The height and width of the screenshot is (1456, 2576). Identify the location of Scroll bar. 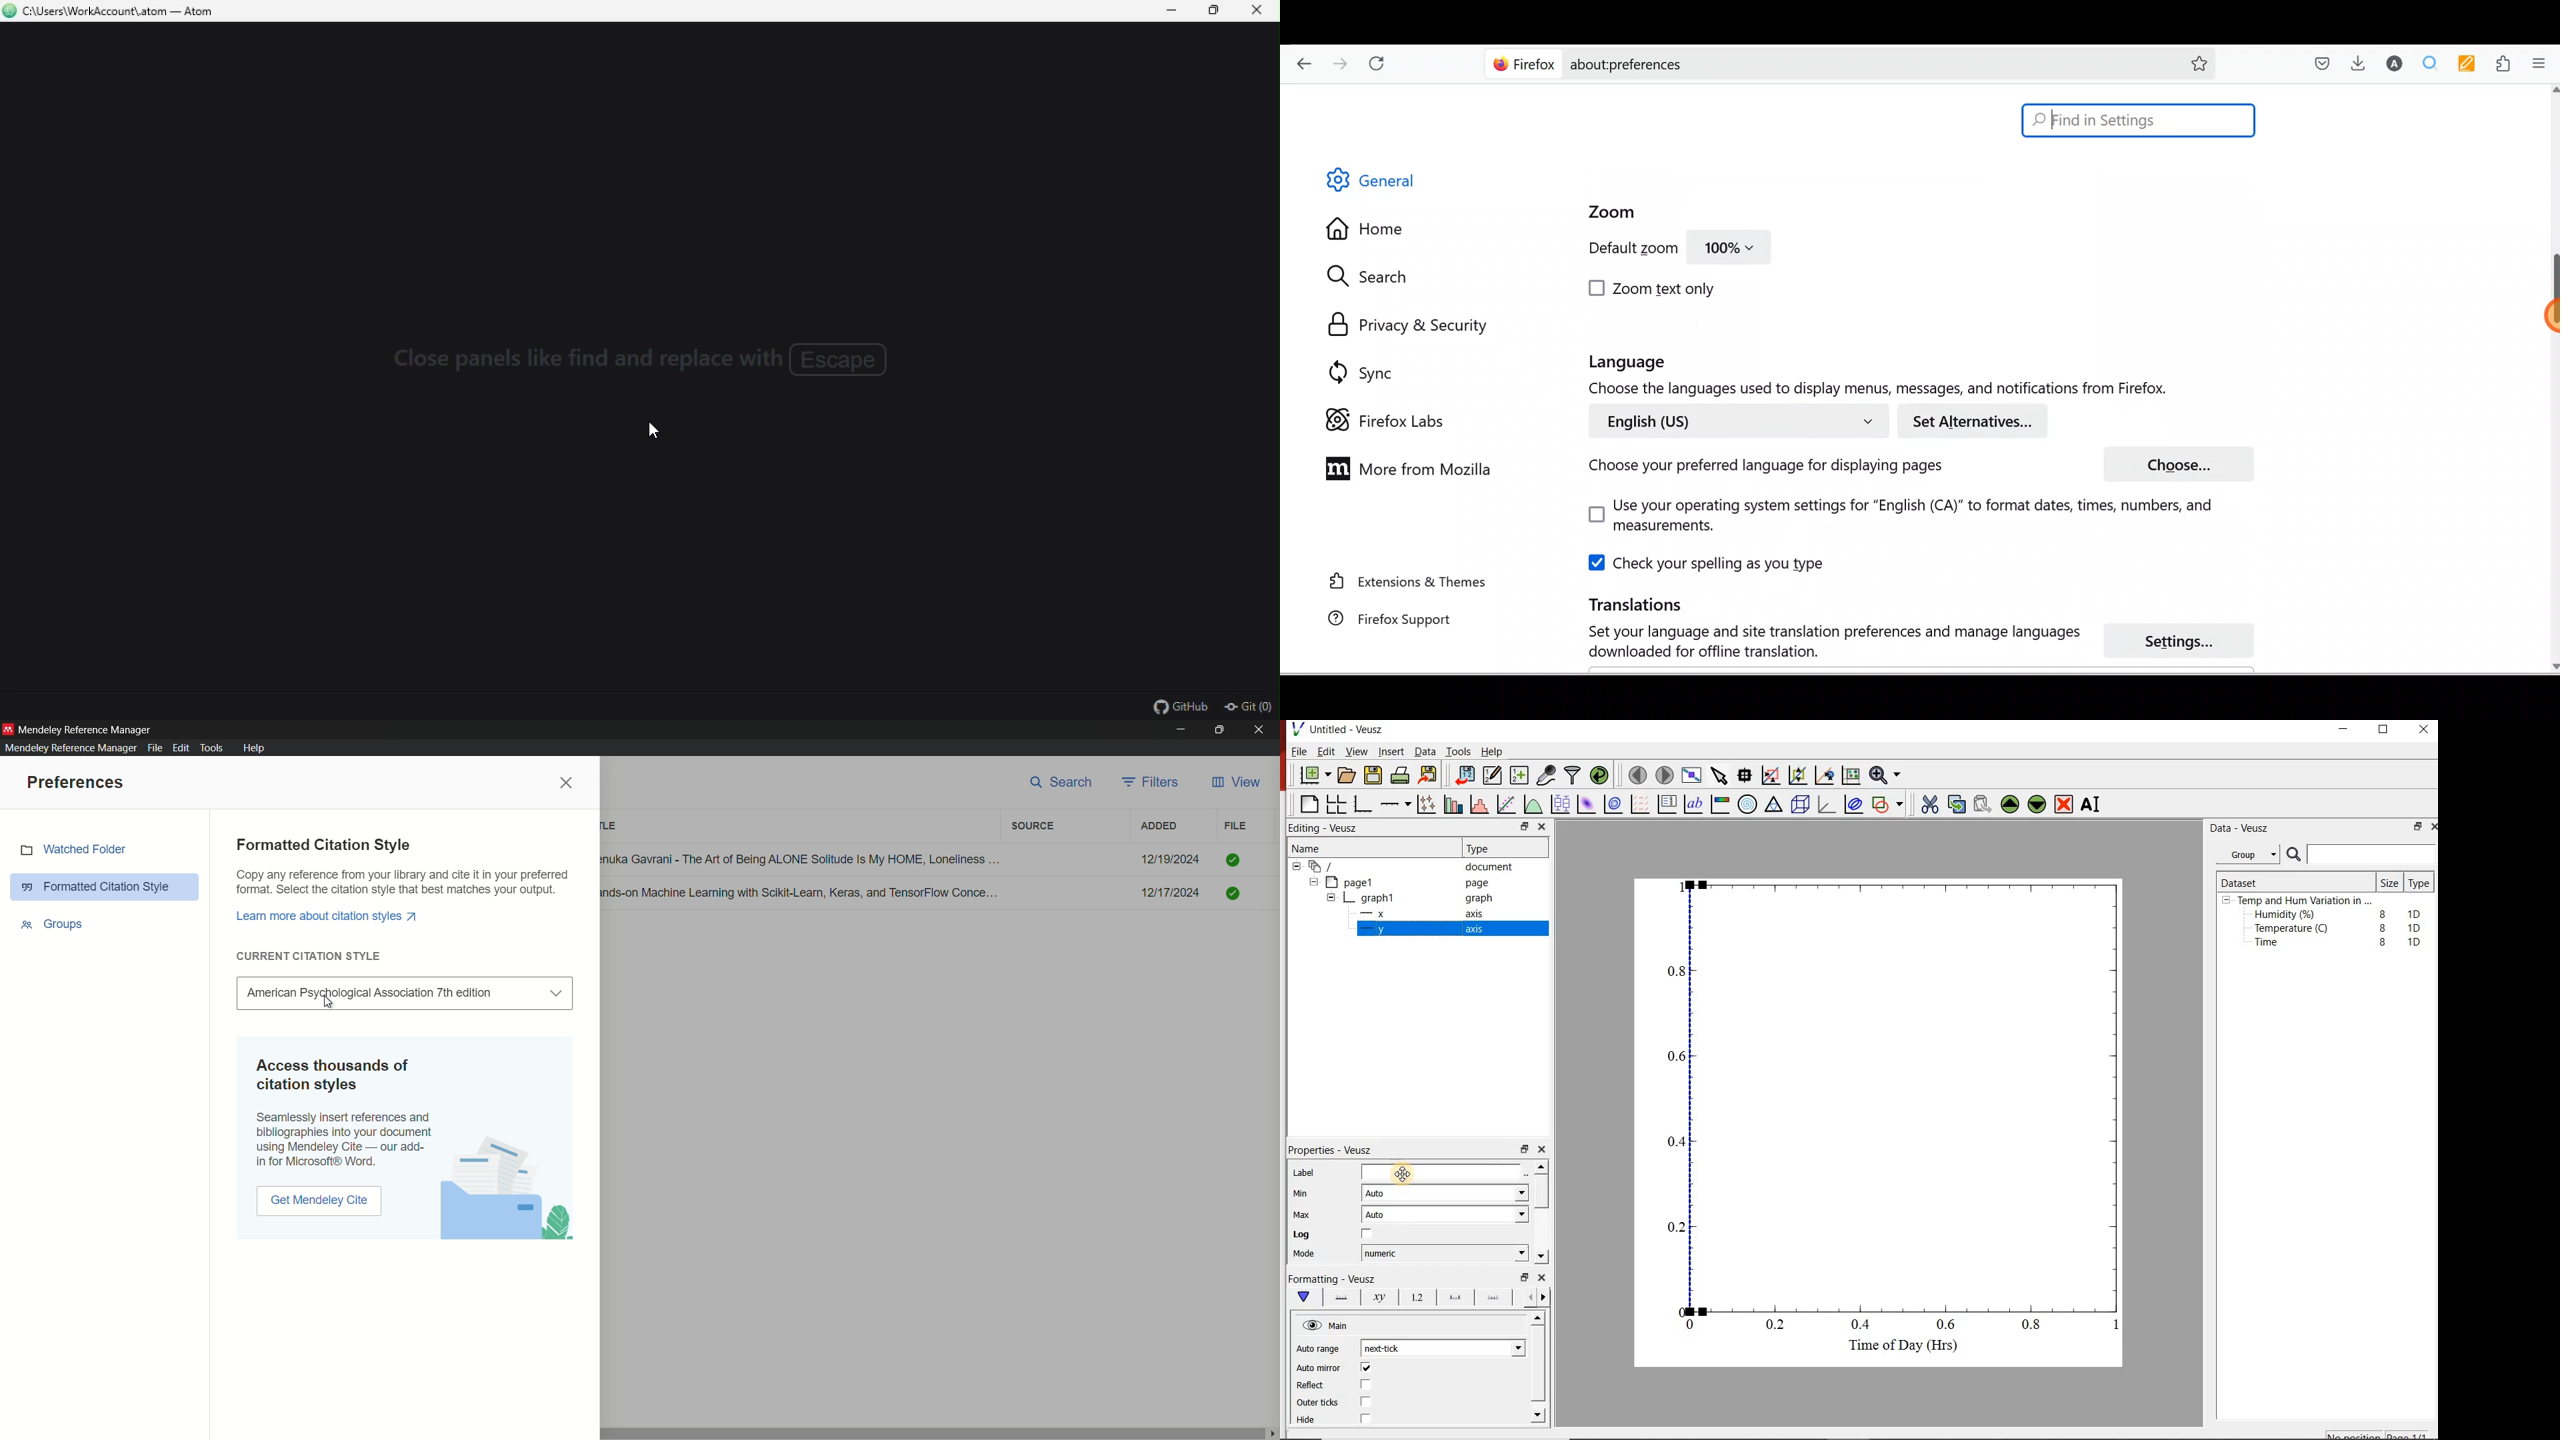
(2551, 379).